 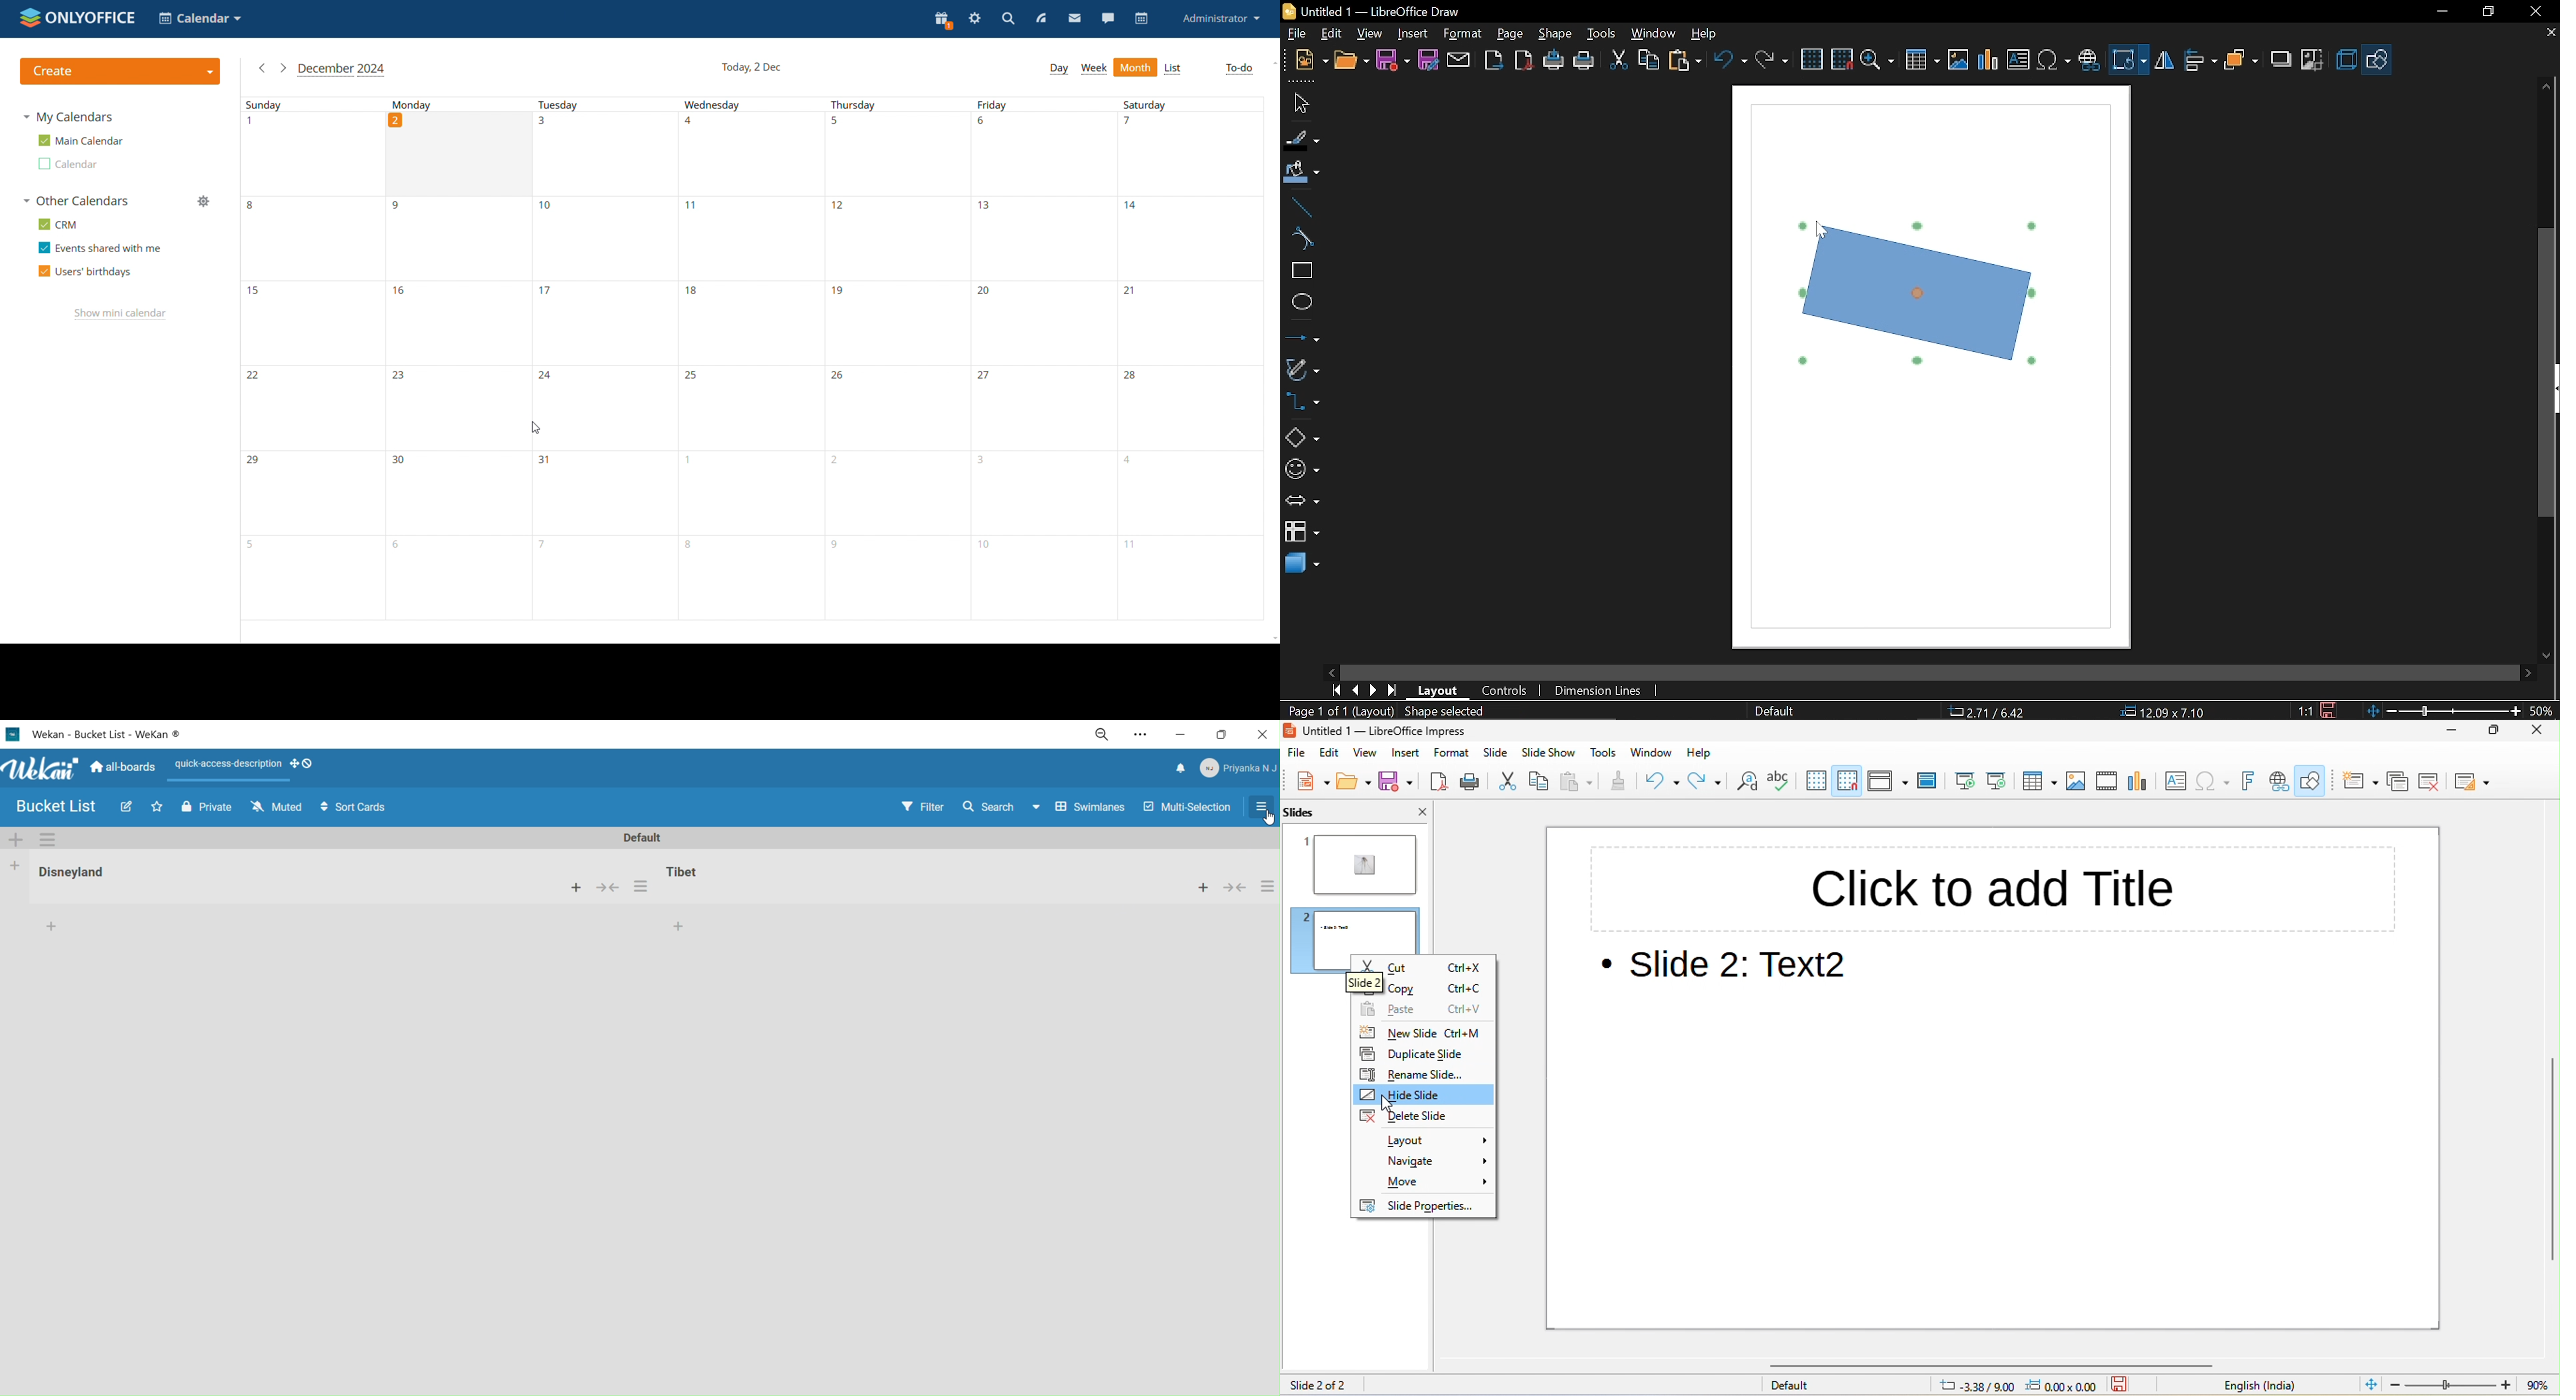 What do you see at coordinates (1394, 1010) in the screenshot?
I see `paste` at bounding box center [1394, 1010].